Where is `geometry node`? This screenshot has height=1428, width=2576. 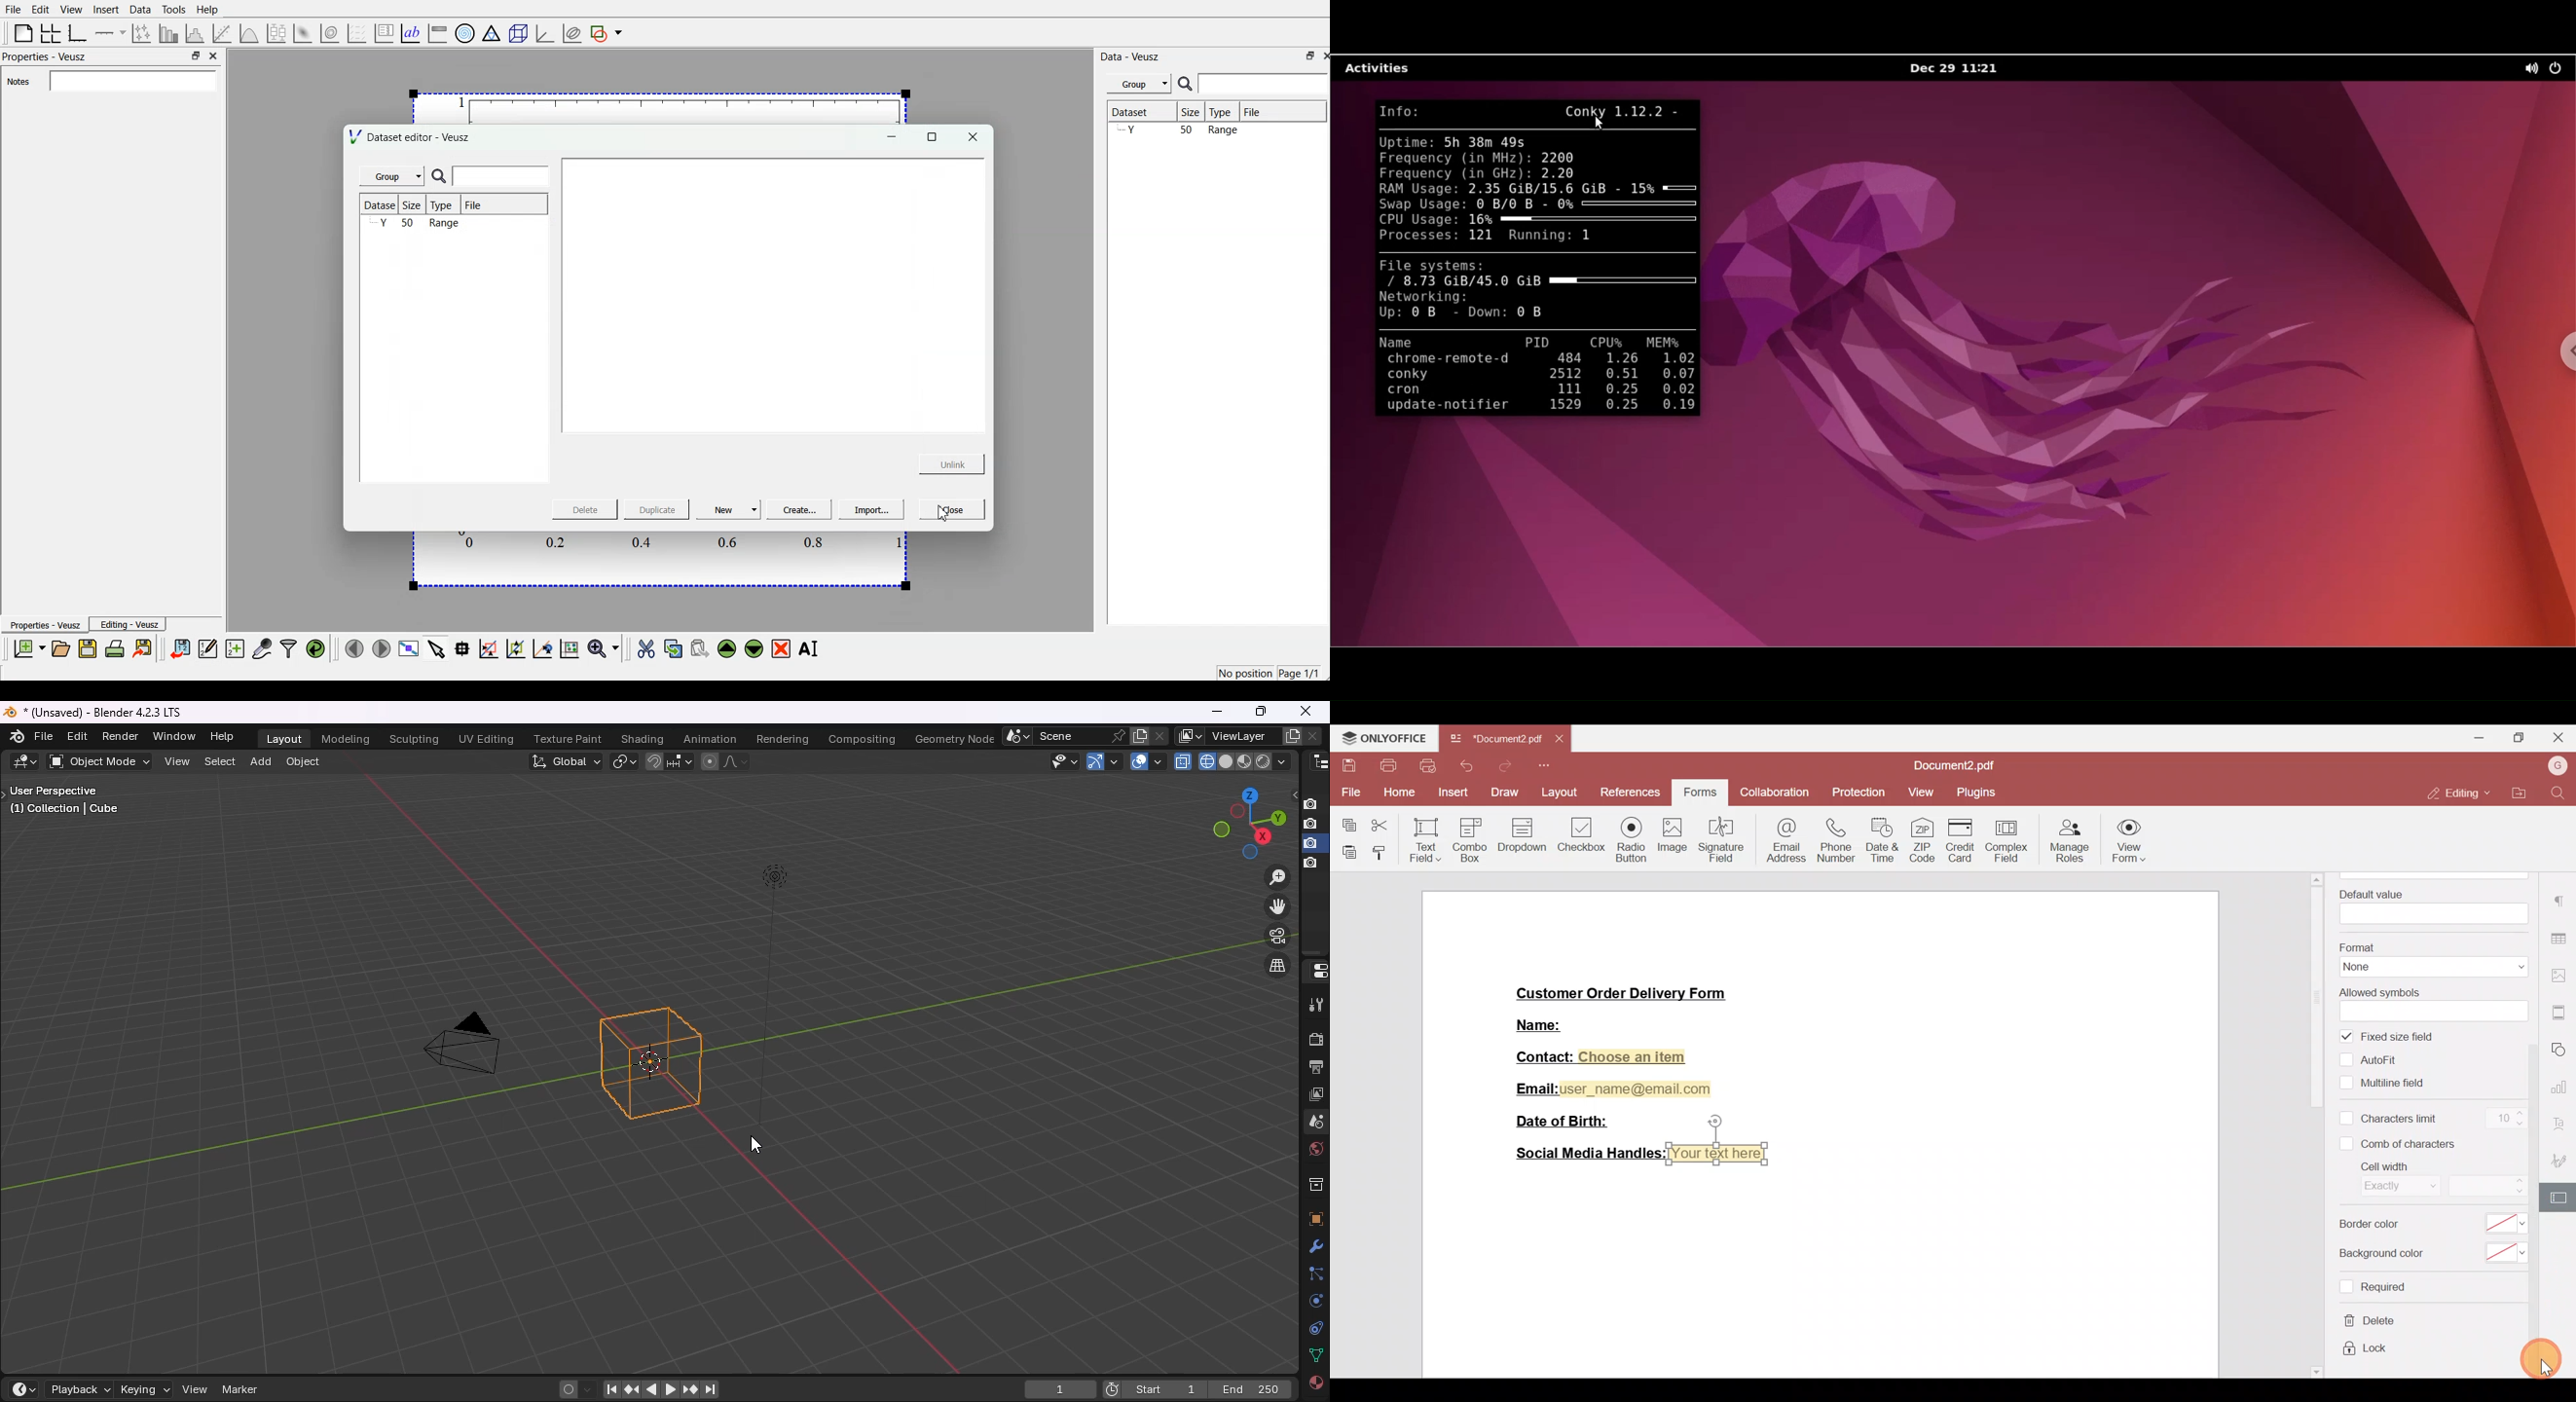
geometry node is located at coordinates (955, 740).